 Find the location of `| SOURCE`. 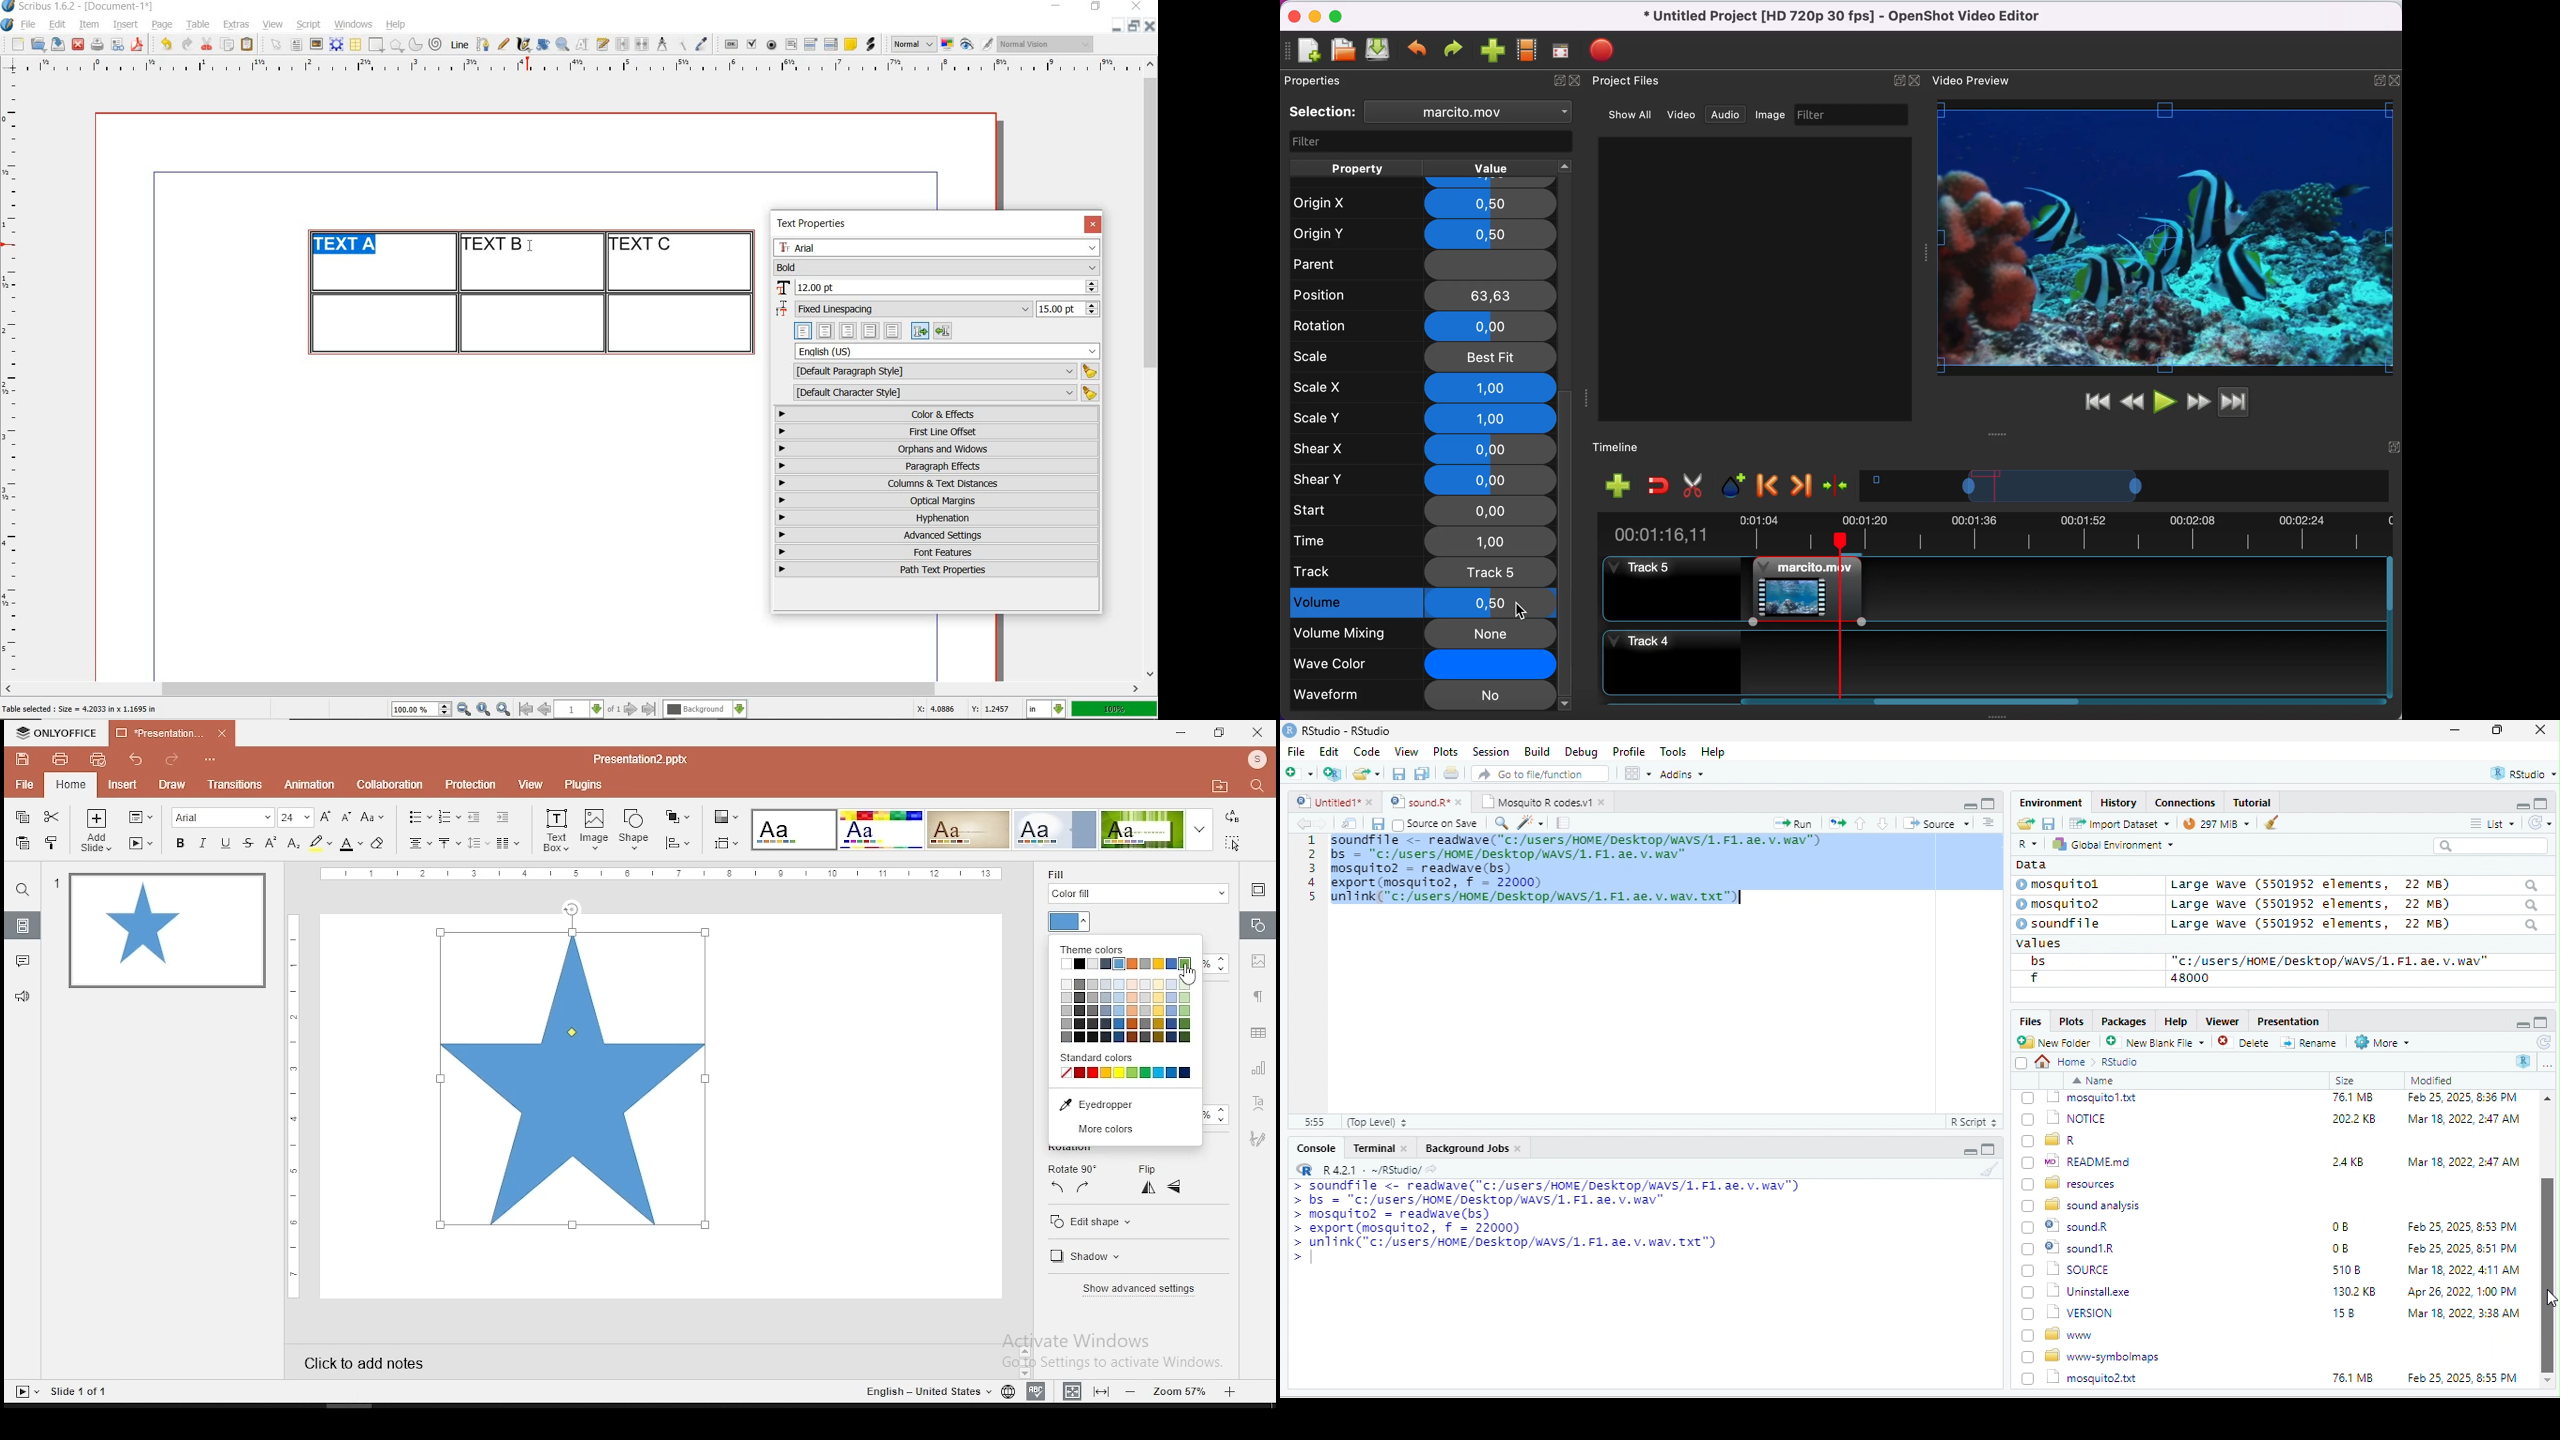

| SOURCE is located at coordinates (2077, 1360).